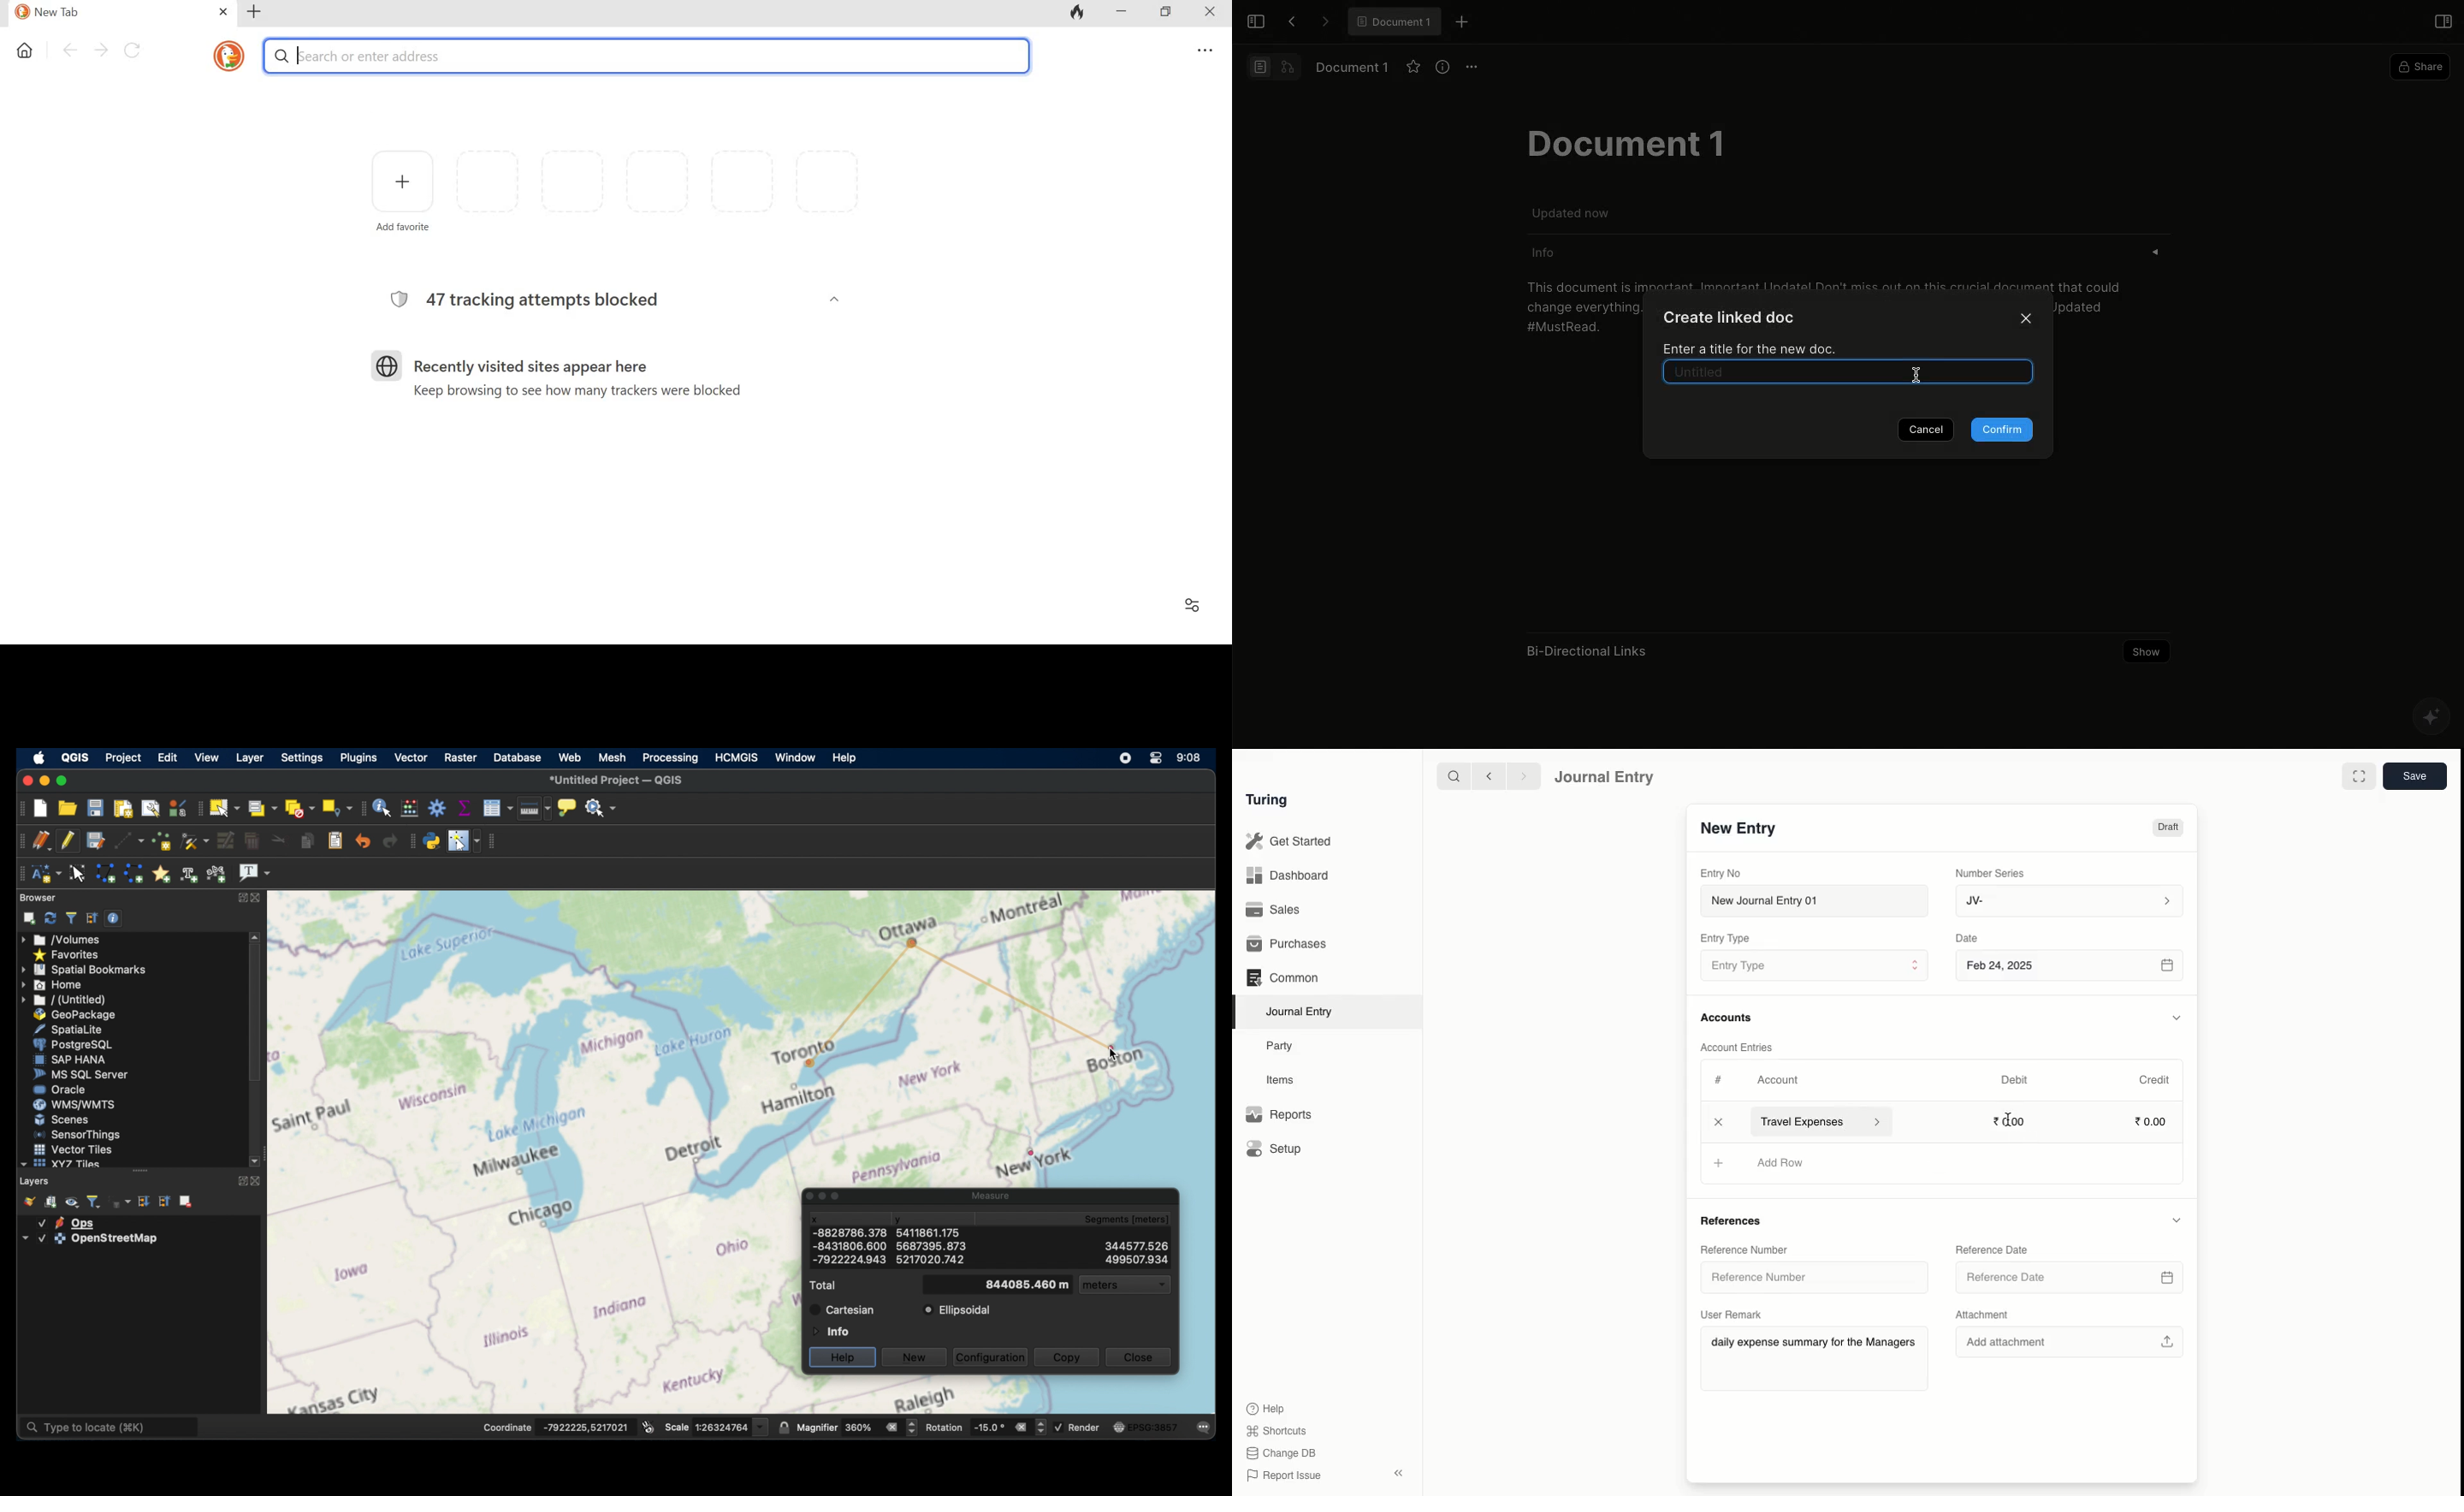  What do you see at coordinates (2002, 430) in the screenshot?
I see `Confirm` at bounding box center [2002, 430].